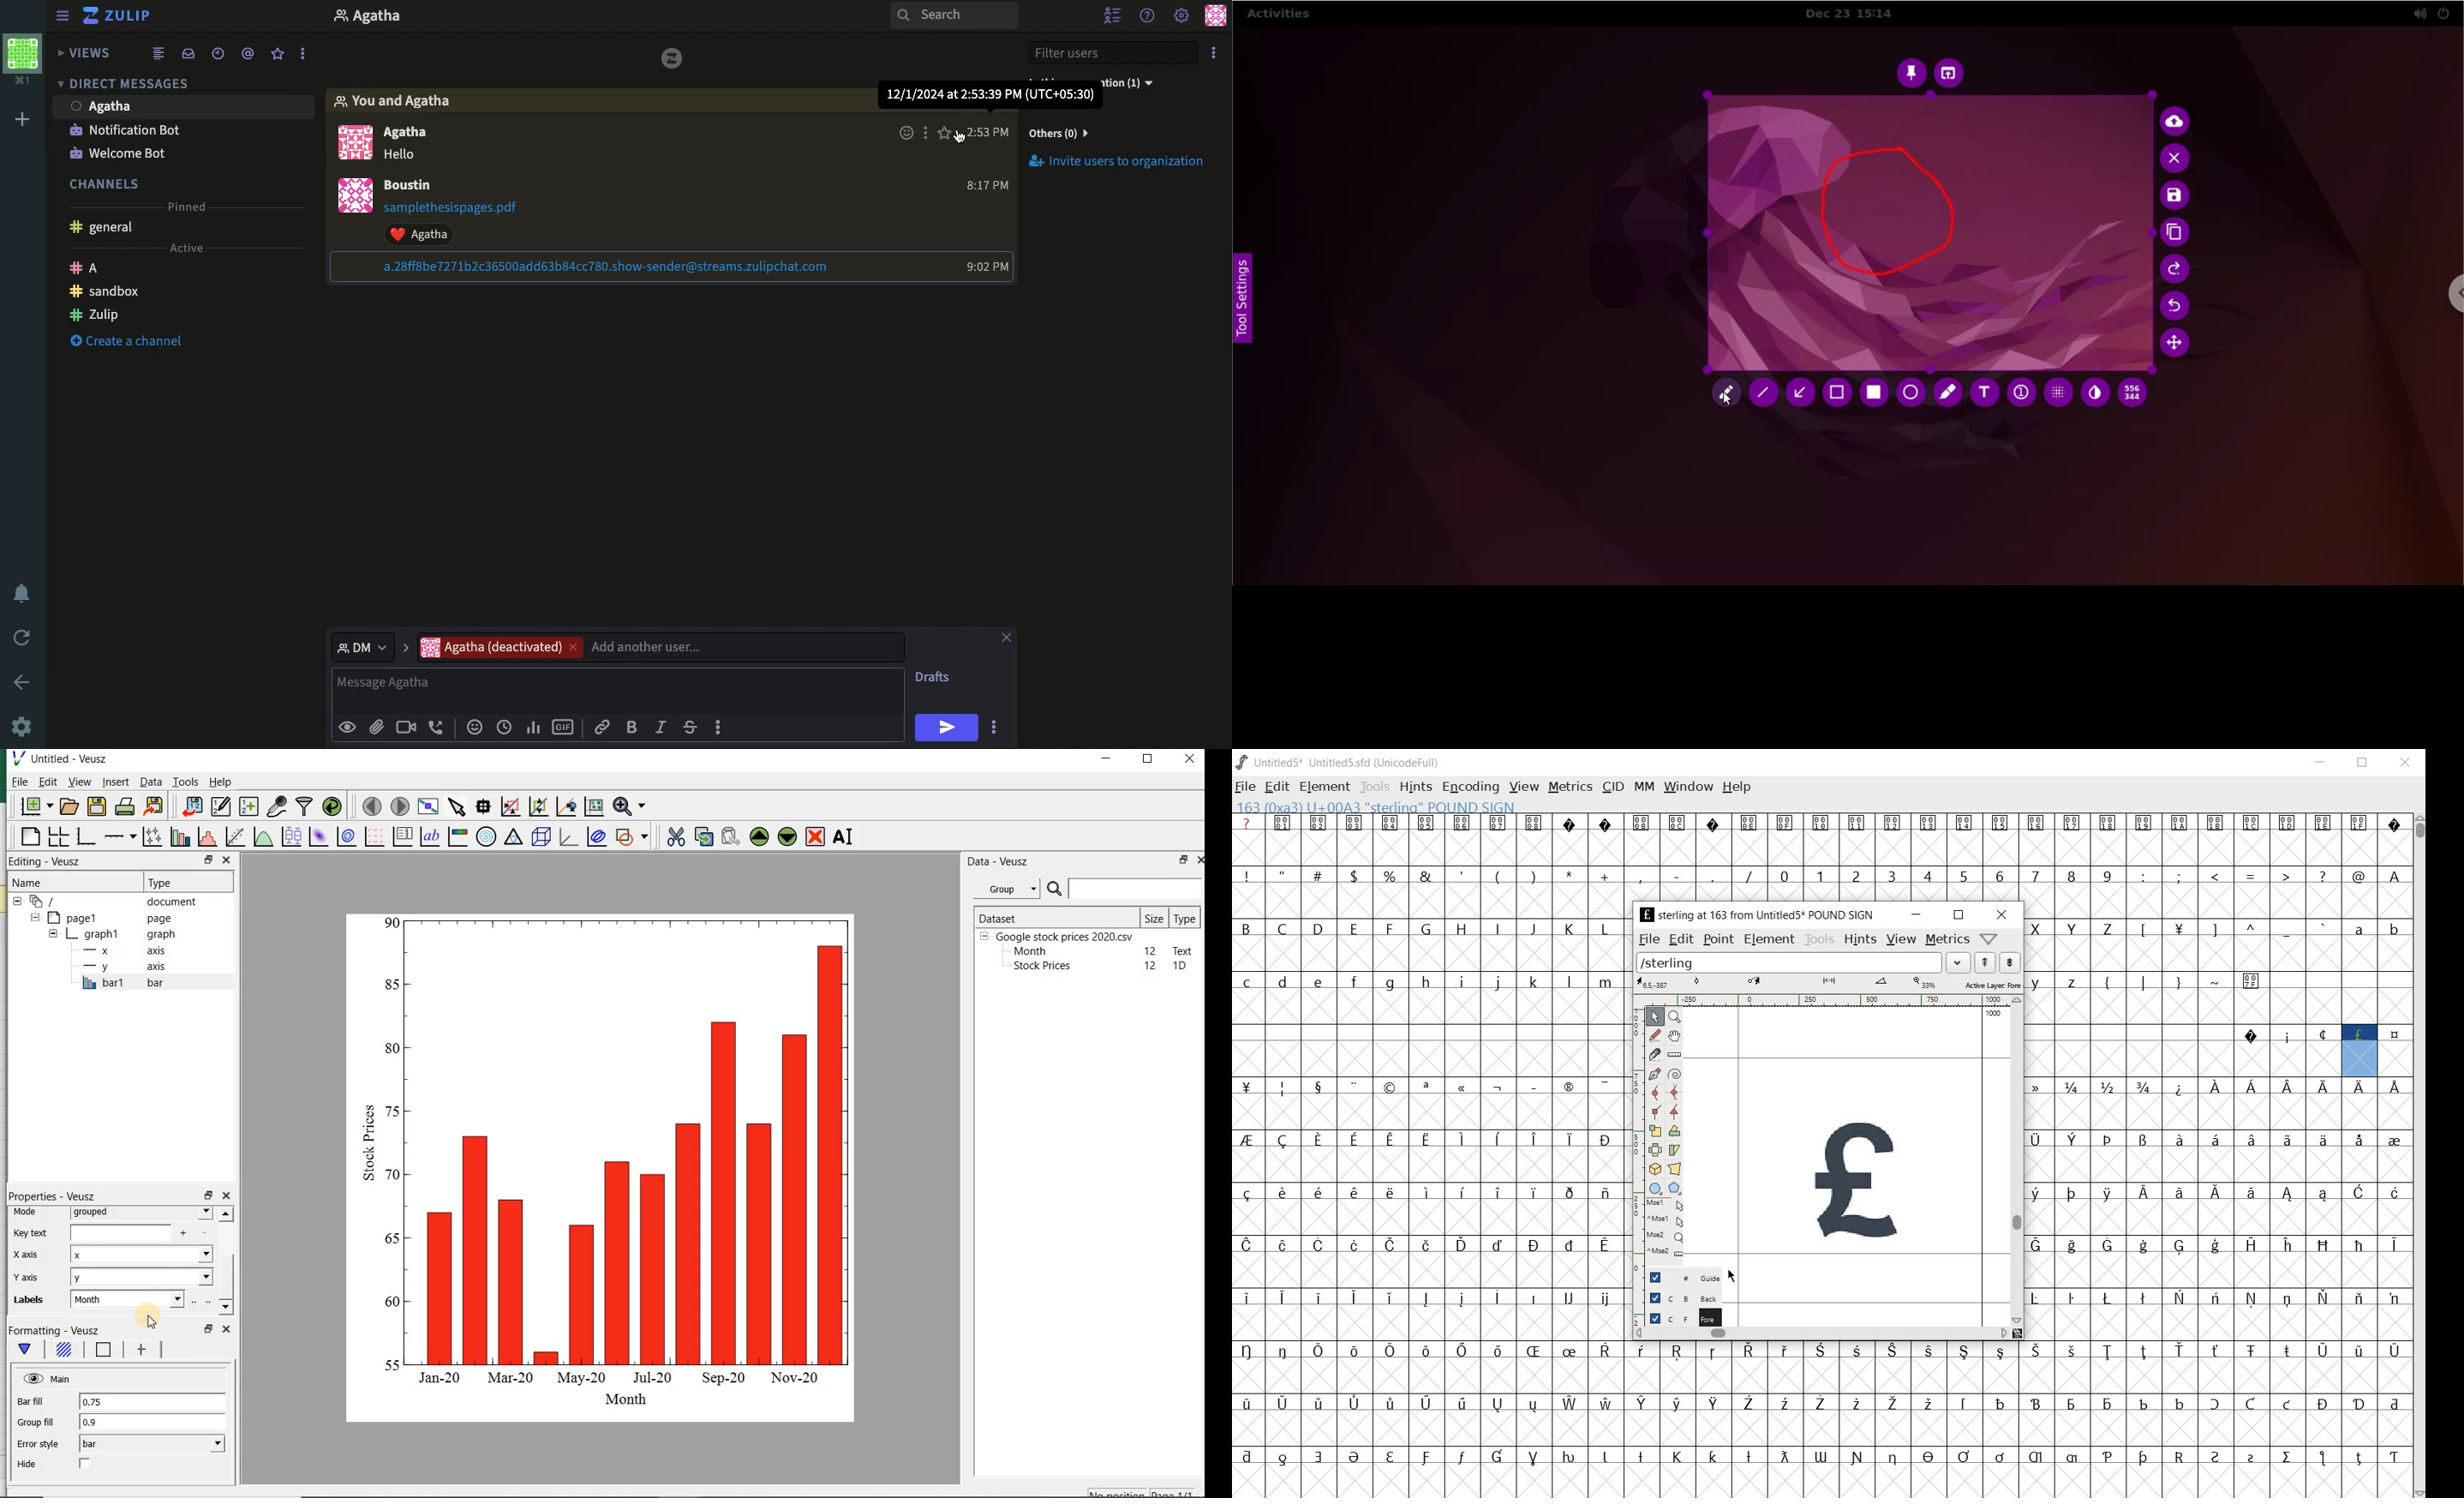  What do you see at coordinates (1655, 1057) in the screenshot?
I see `knife` at bounding box center [1655, 1057].